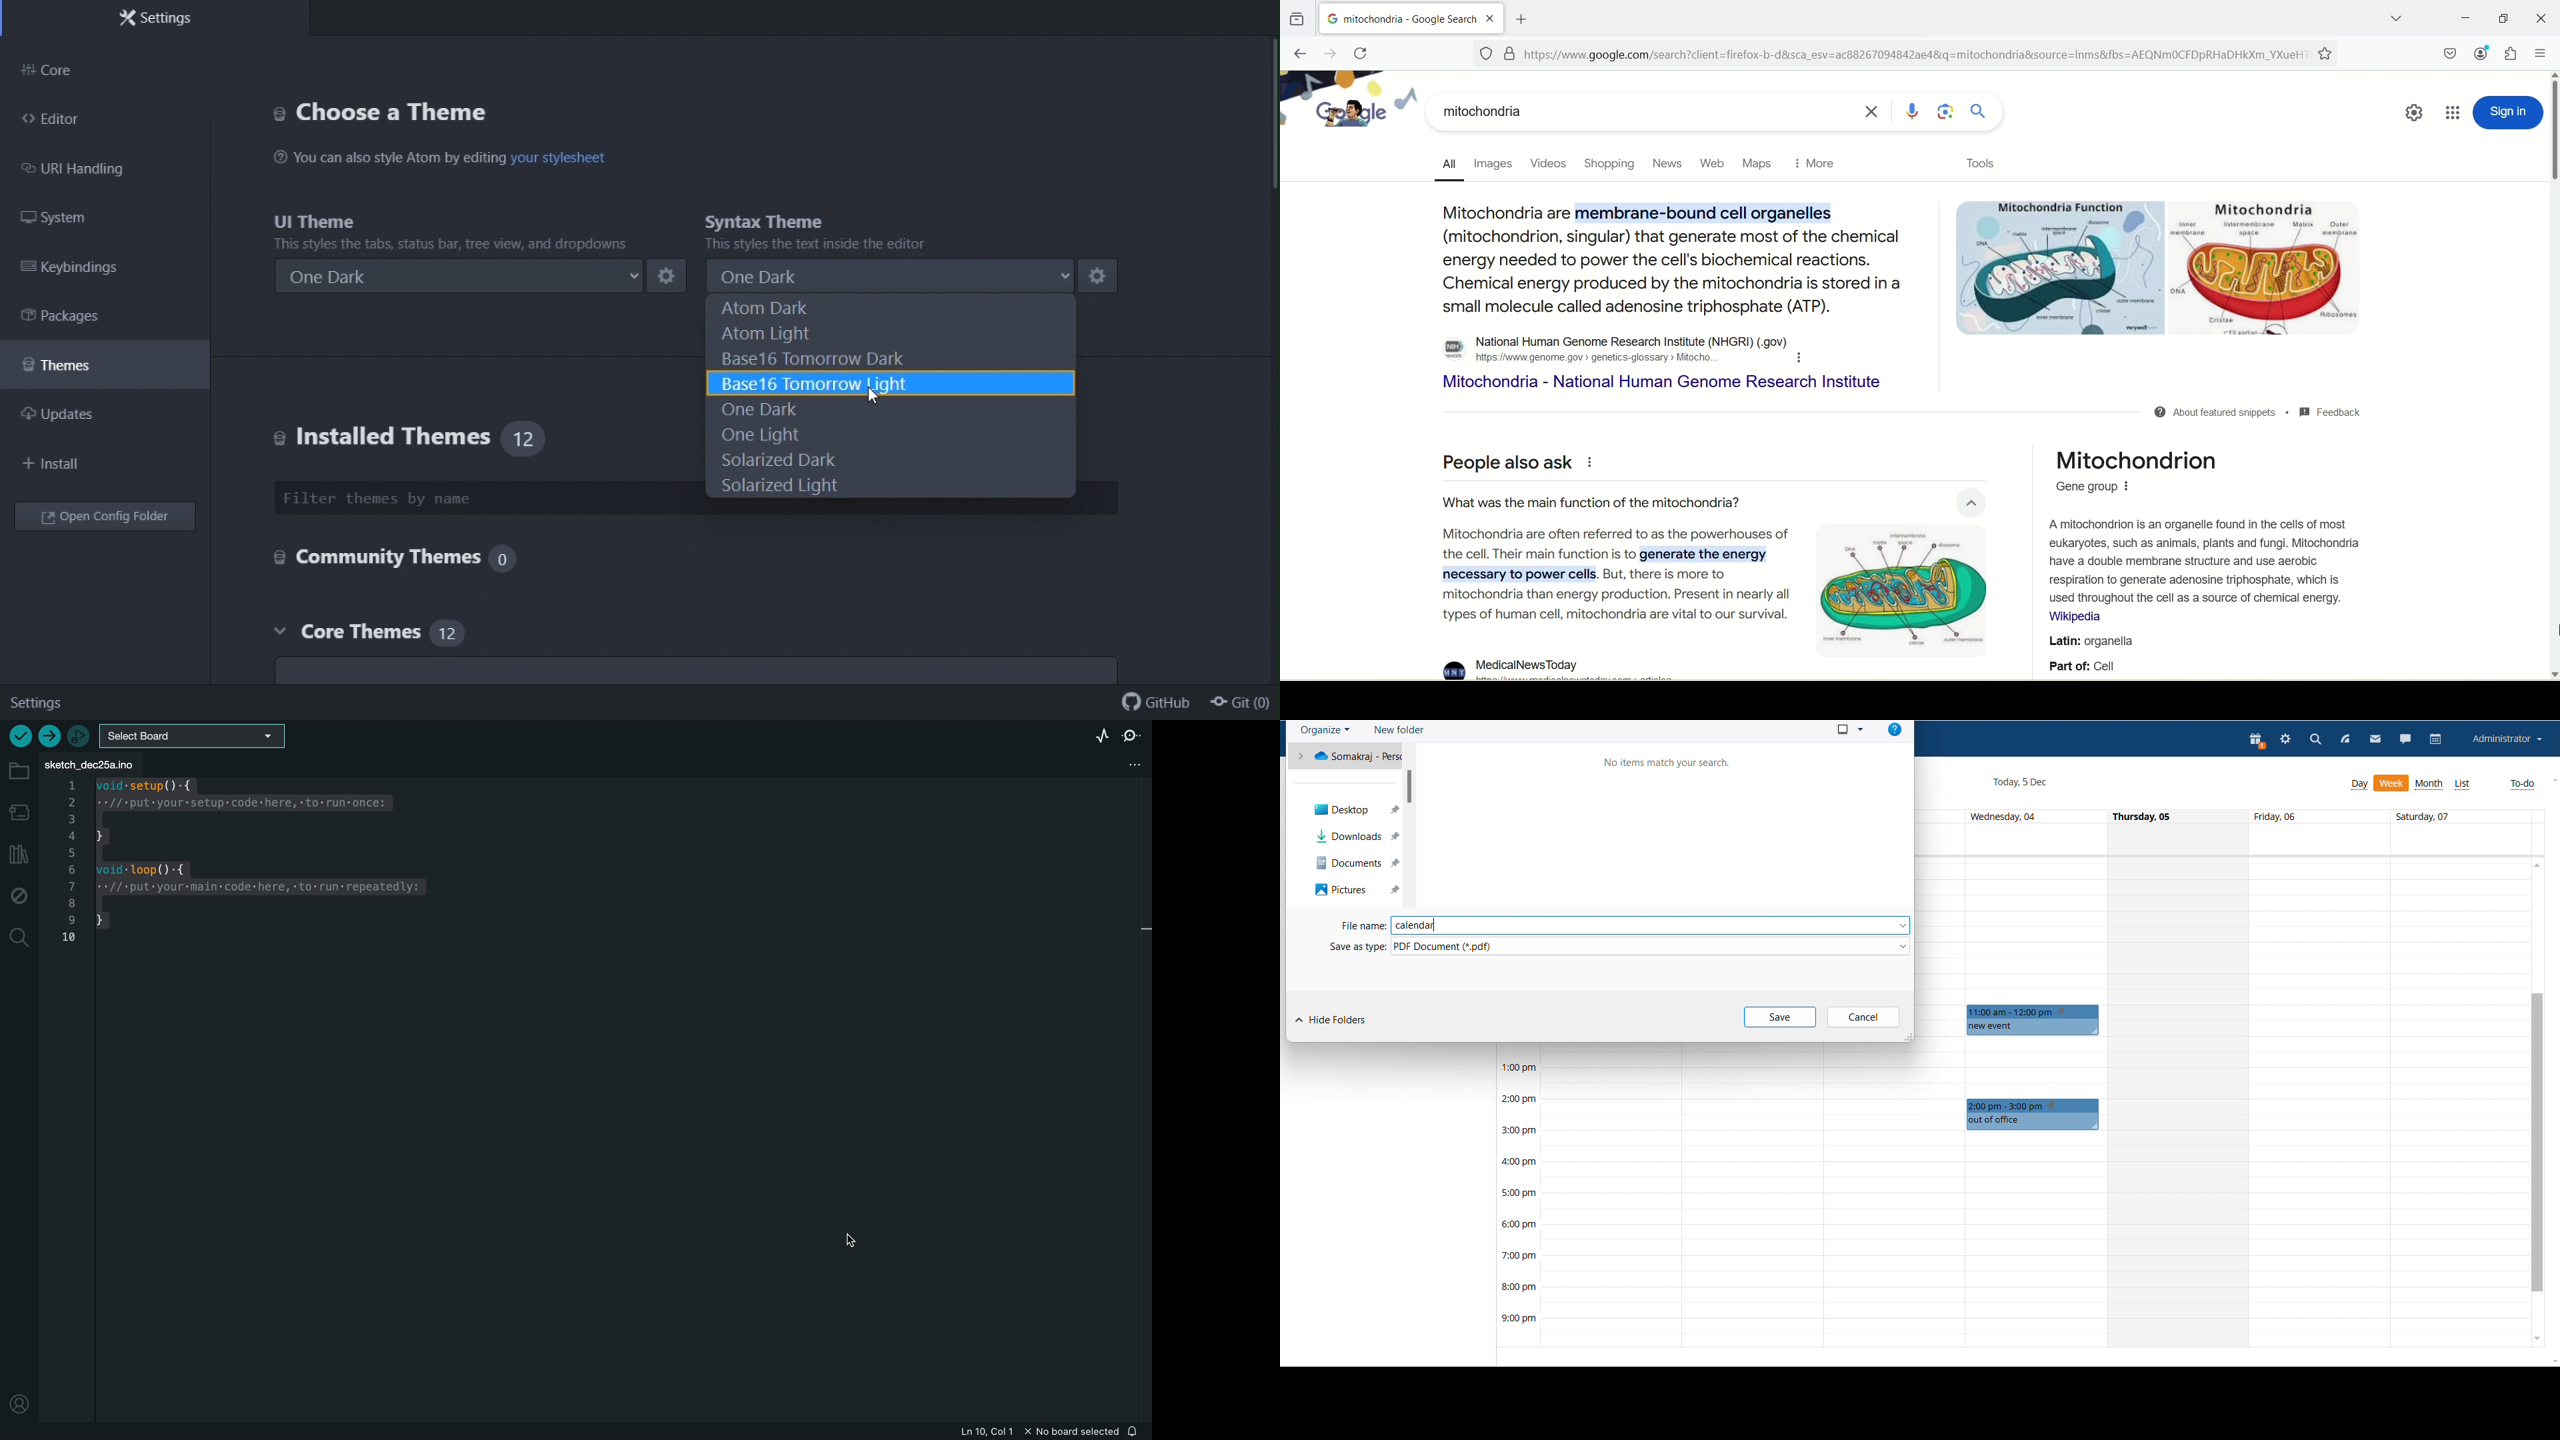 This screenshot has width=2576, height=1456. What do you see at coordinates (2537, 1143) in the screenshot?
I see `scrollbar` at bounding box center [2537, 1143].